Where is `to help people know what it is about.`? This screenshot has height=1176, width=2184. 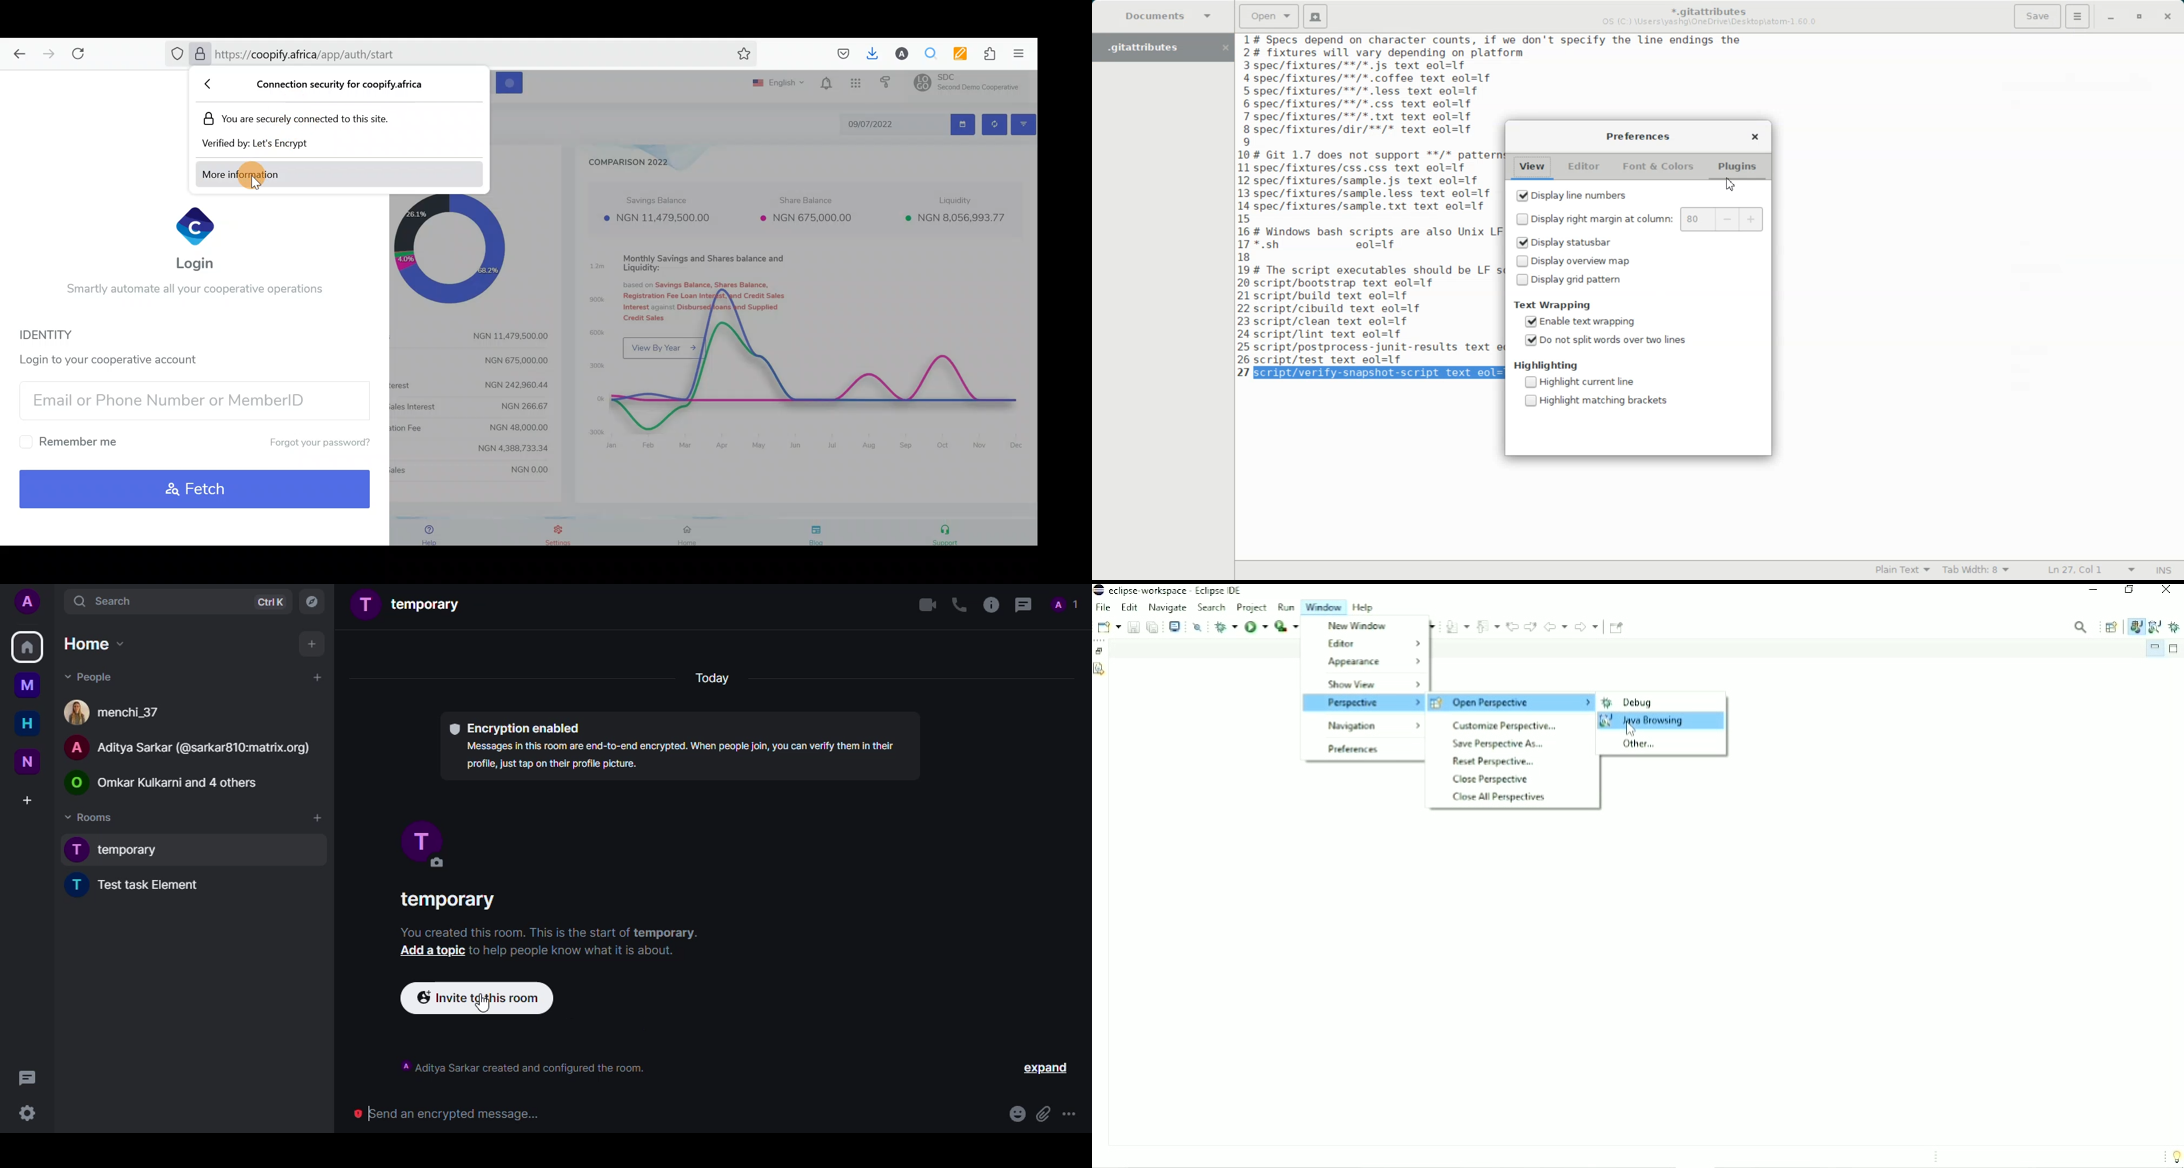 to help people know what it is about. is located at coordinates (579, 951).